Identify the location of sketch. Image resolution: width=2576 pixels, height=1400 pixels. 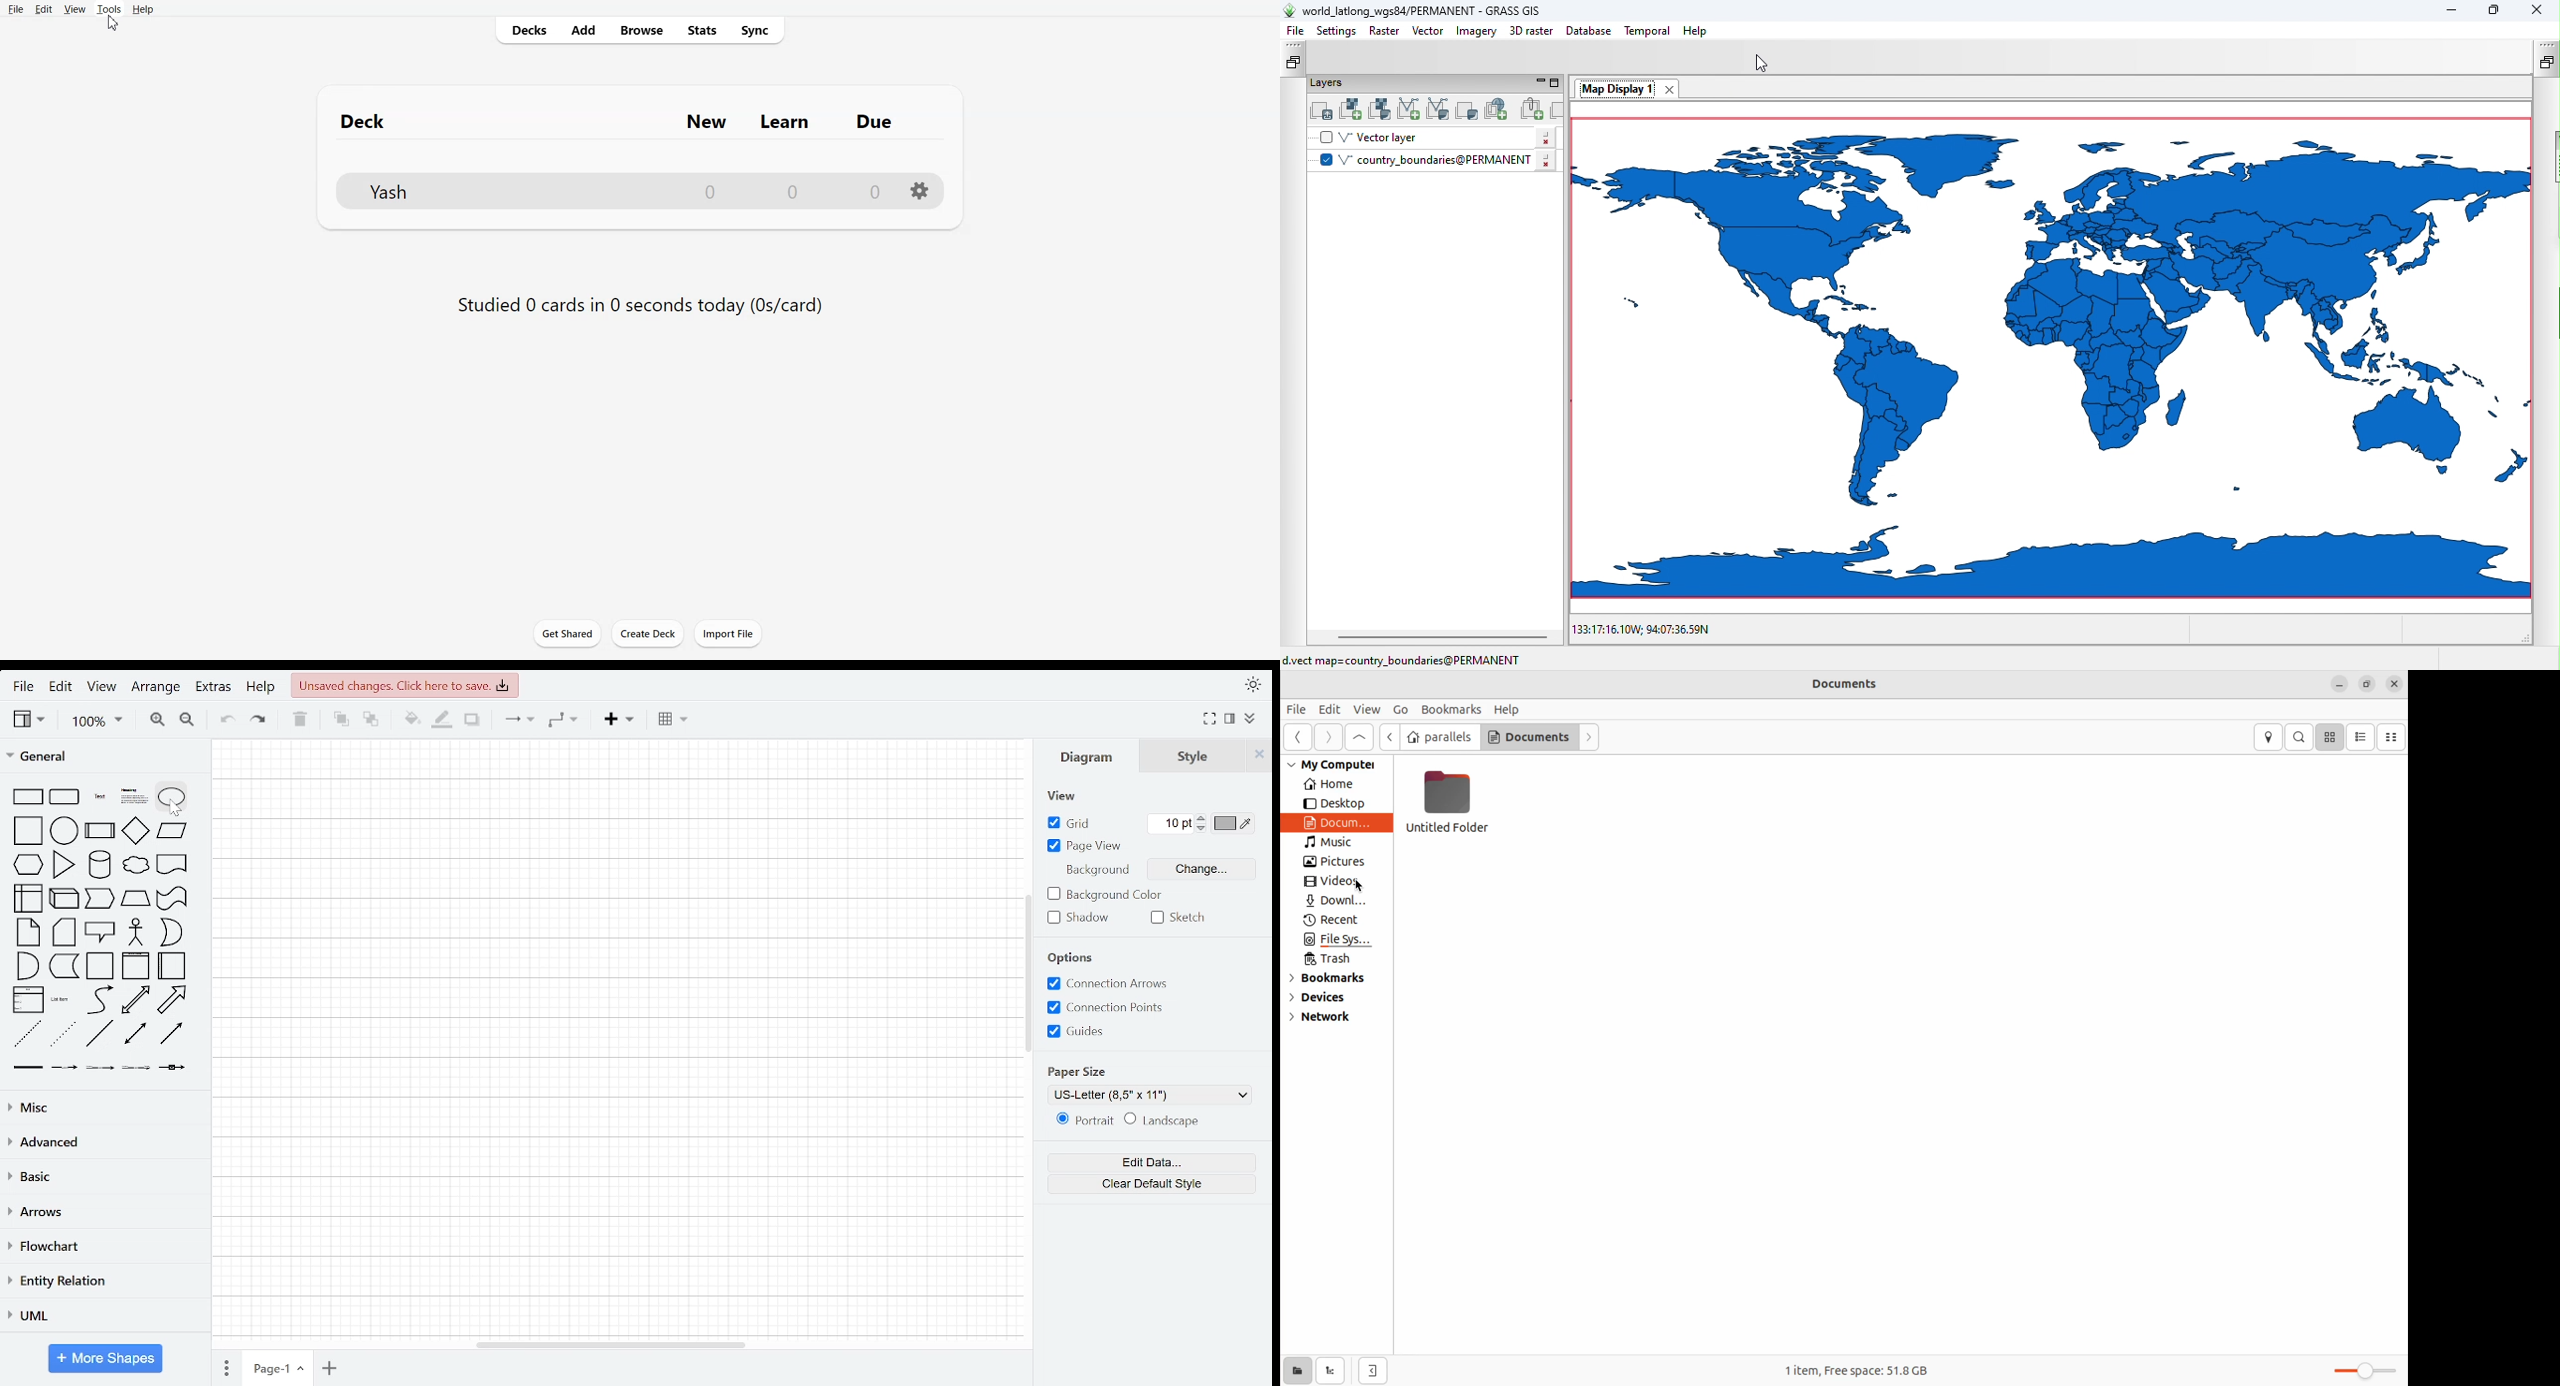
(1178, 919).